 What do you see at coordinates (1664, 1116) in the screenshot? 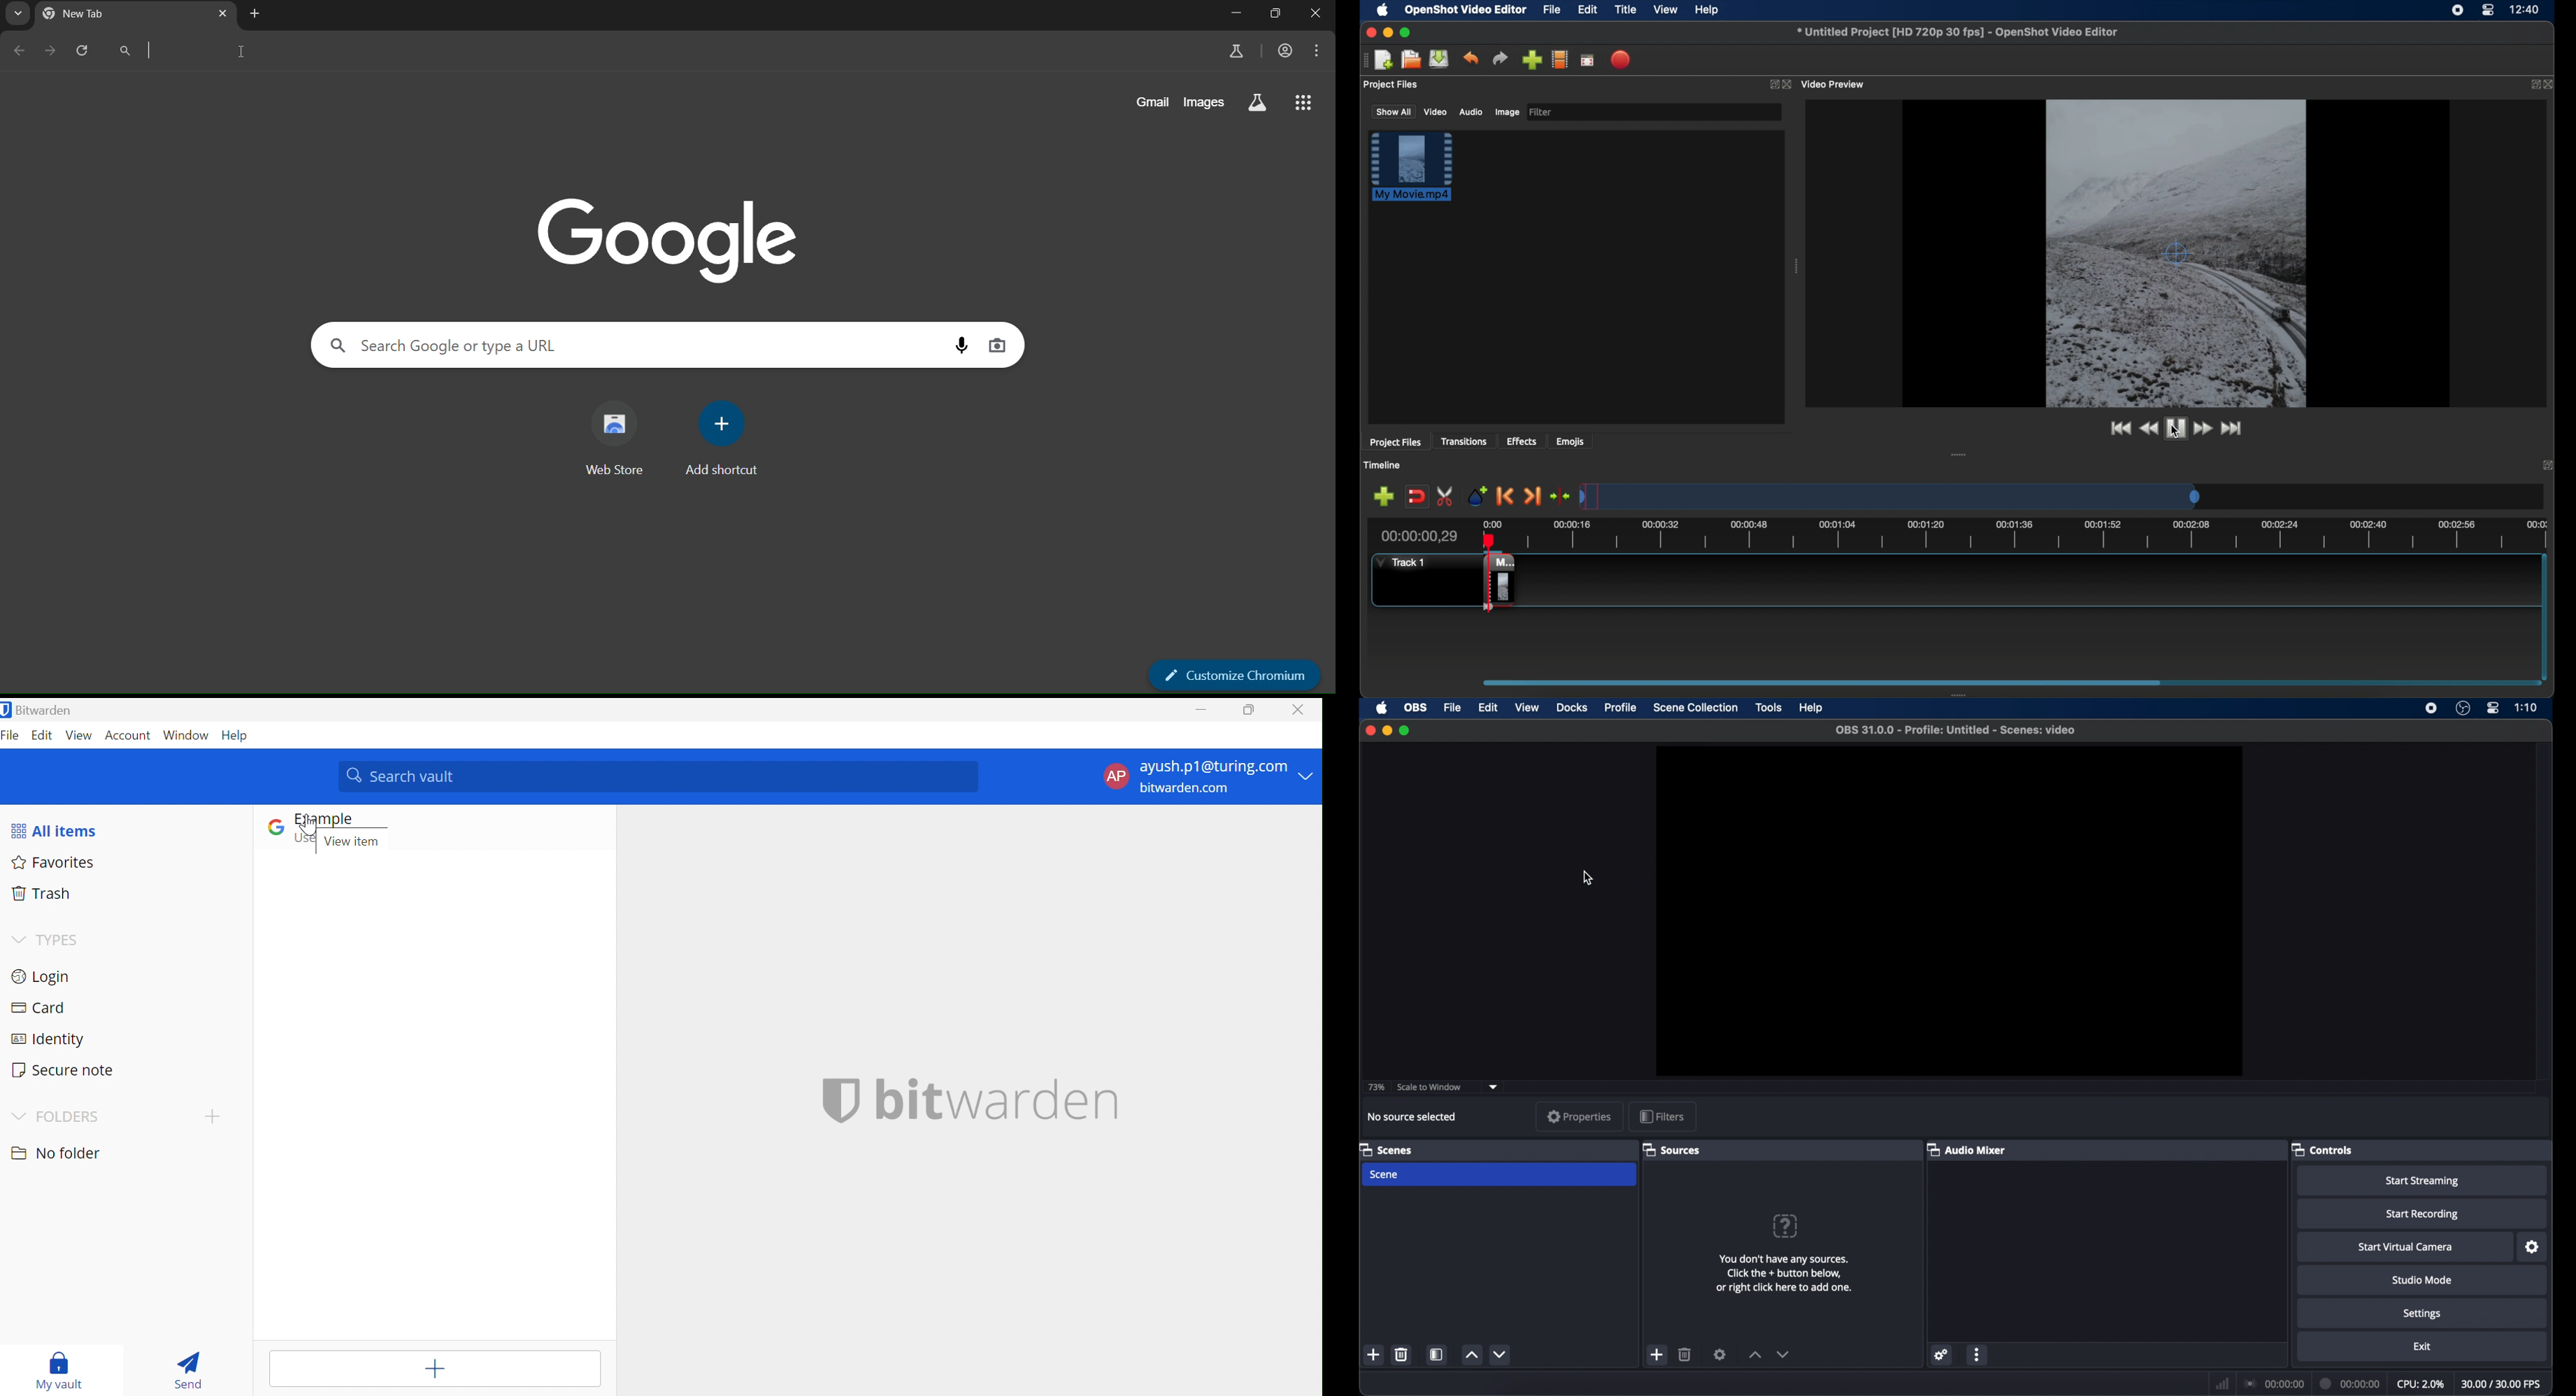
I see `filters` at bounding box center [1664, 1116].